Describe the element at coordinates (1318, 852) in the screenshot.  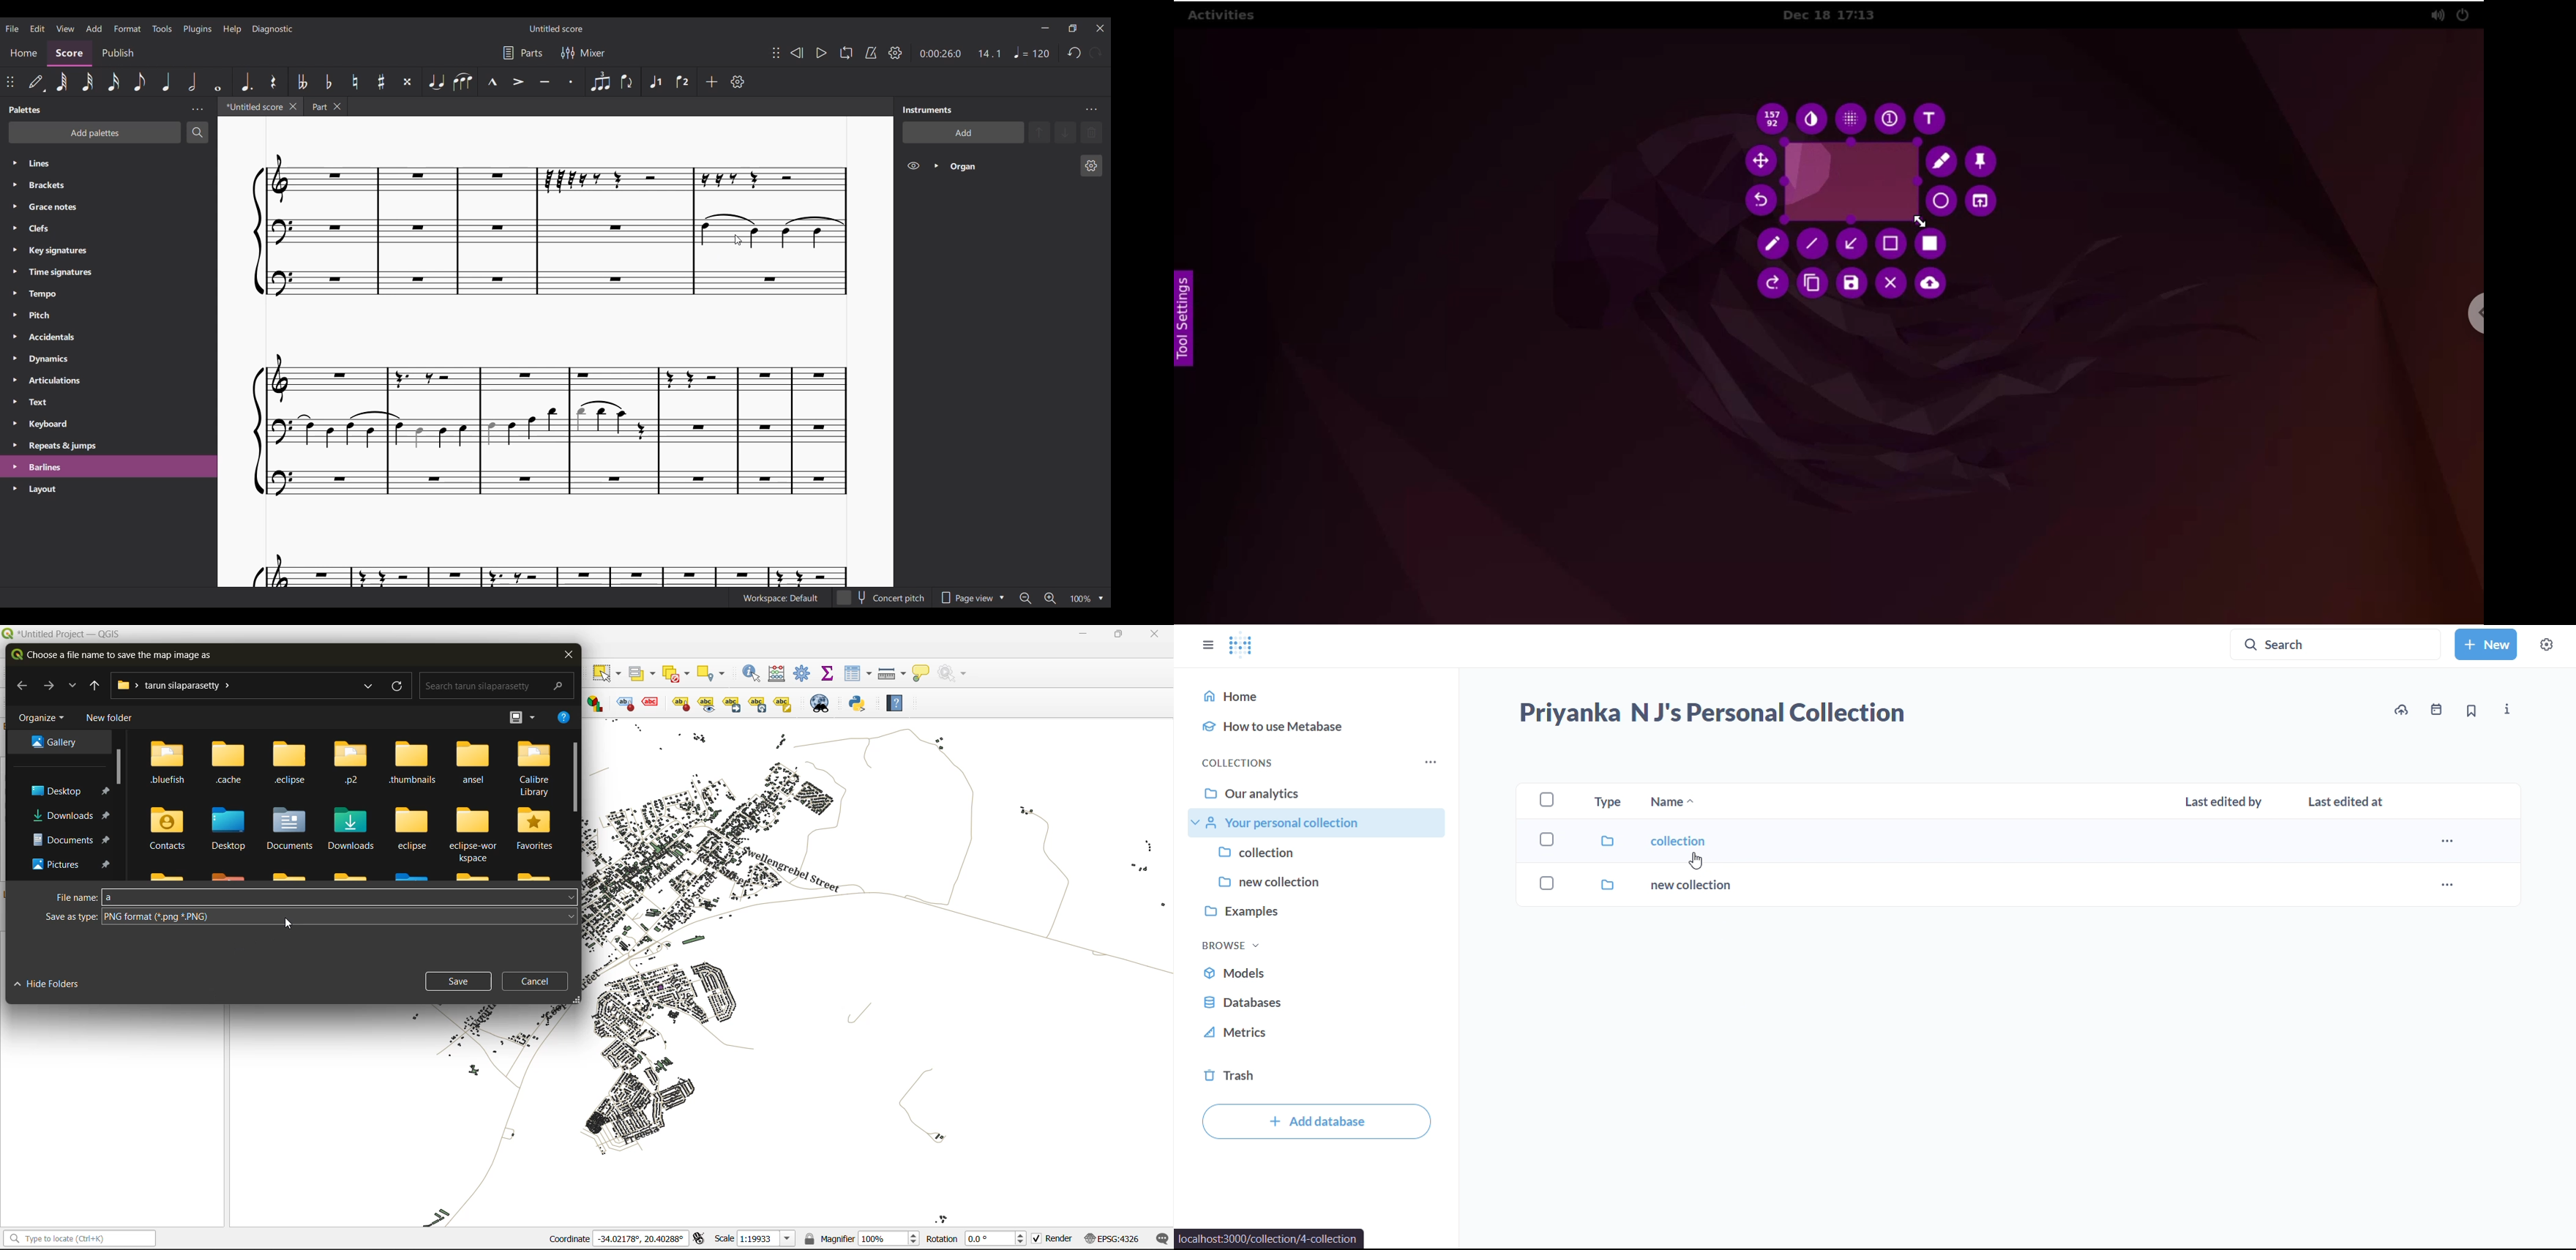
I see `collection` at that location.